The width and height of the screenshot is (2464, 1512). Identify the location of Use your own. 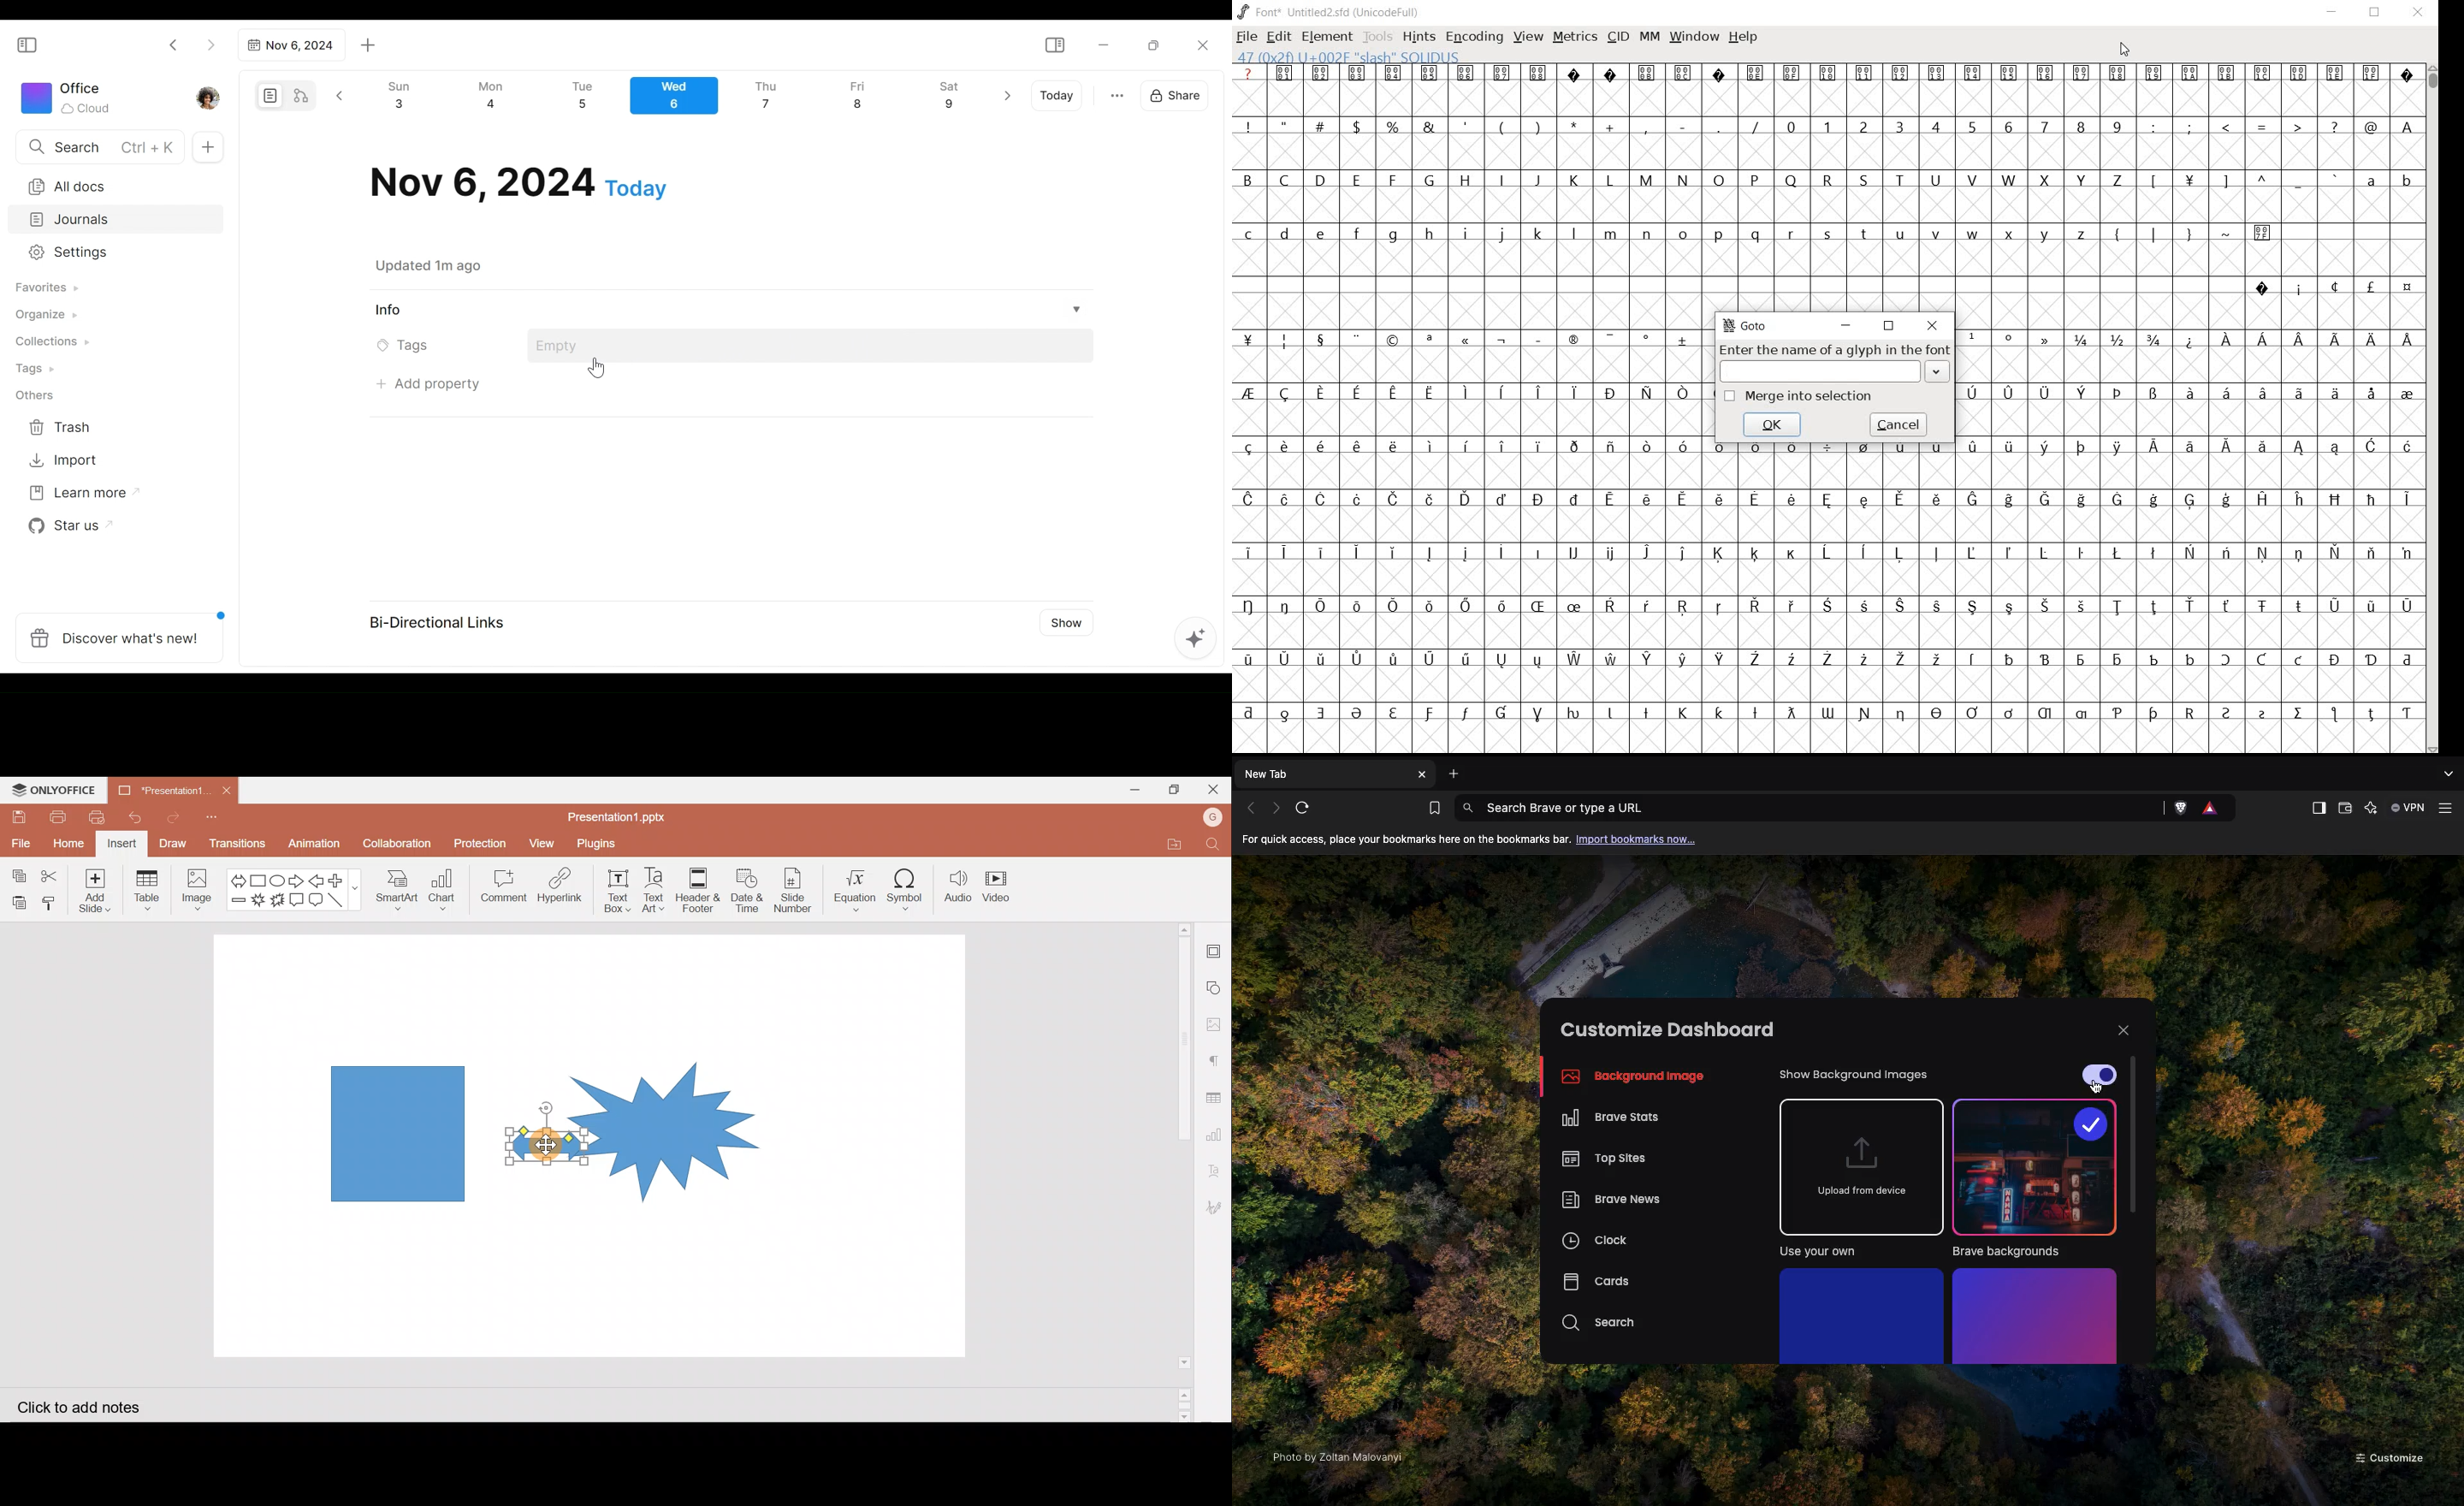
(1821, 1253).